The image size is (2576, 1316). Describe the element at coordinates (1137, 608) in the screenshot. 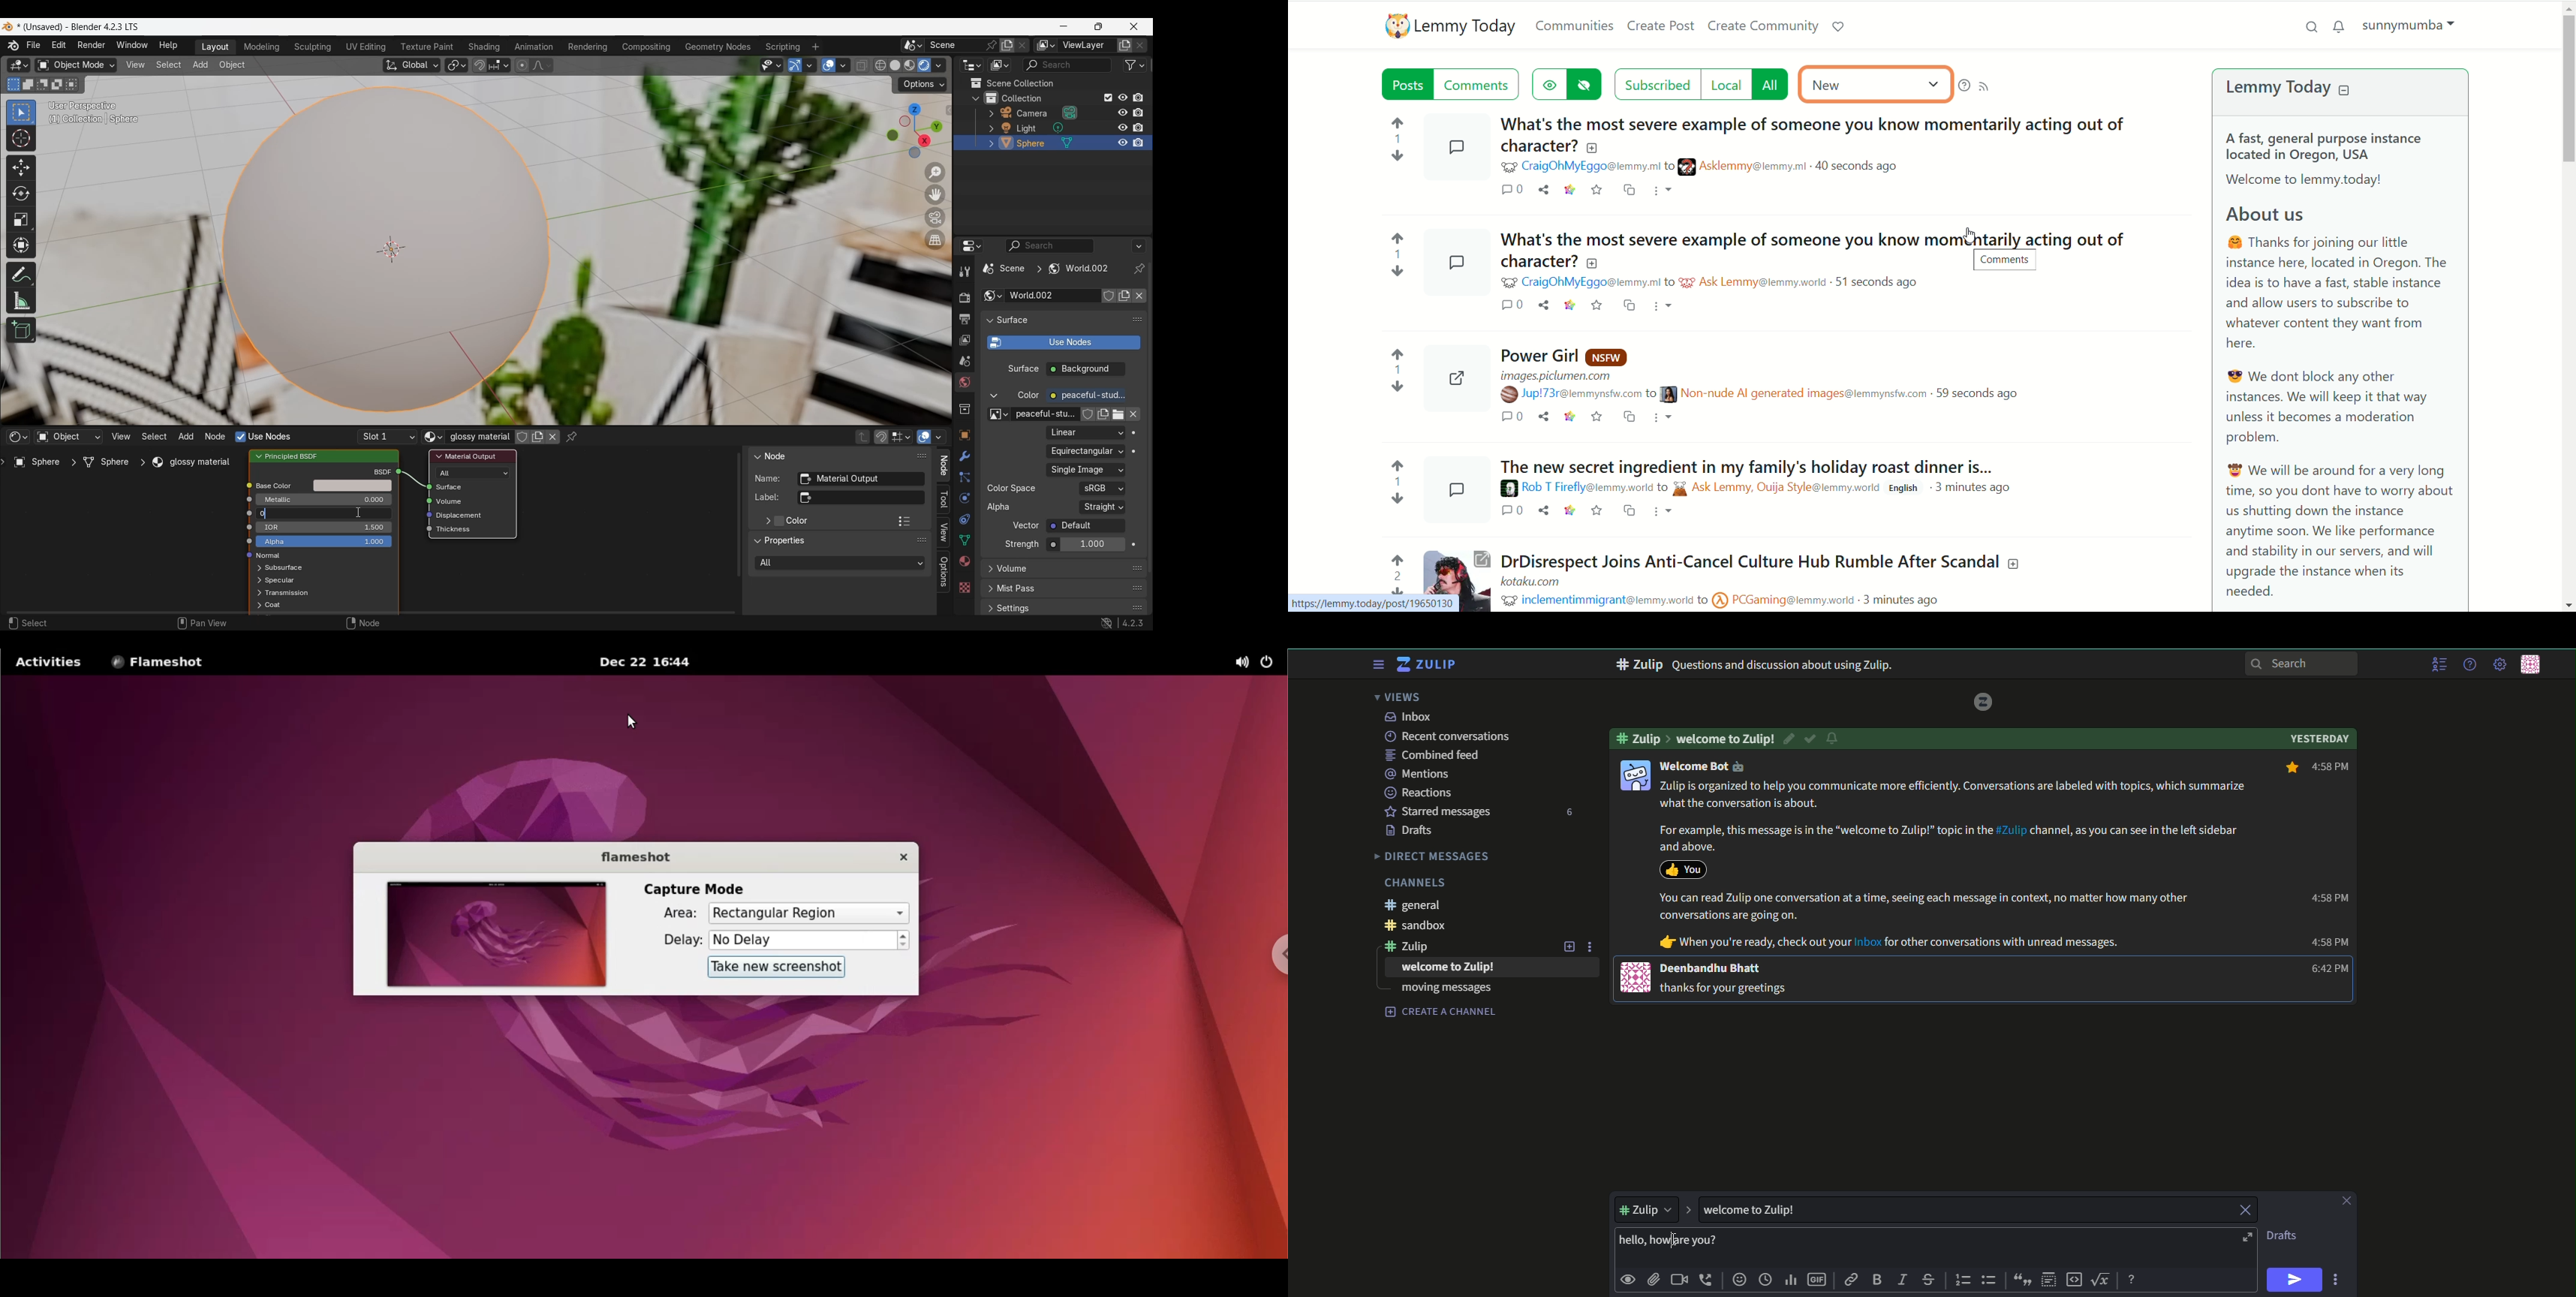

I see `Float settings` at that location.